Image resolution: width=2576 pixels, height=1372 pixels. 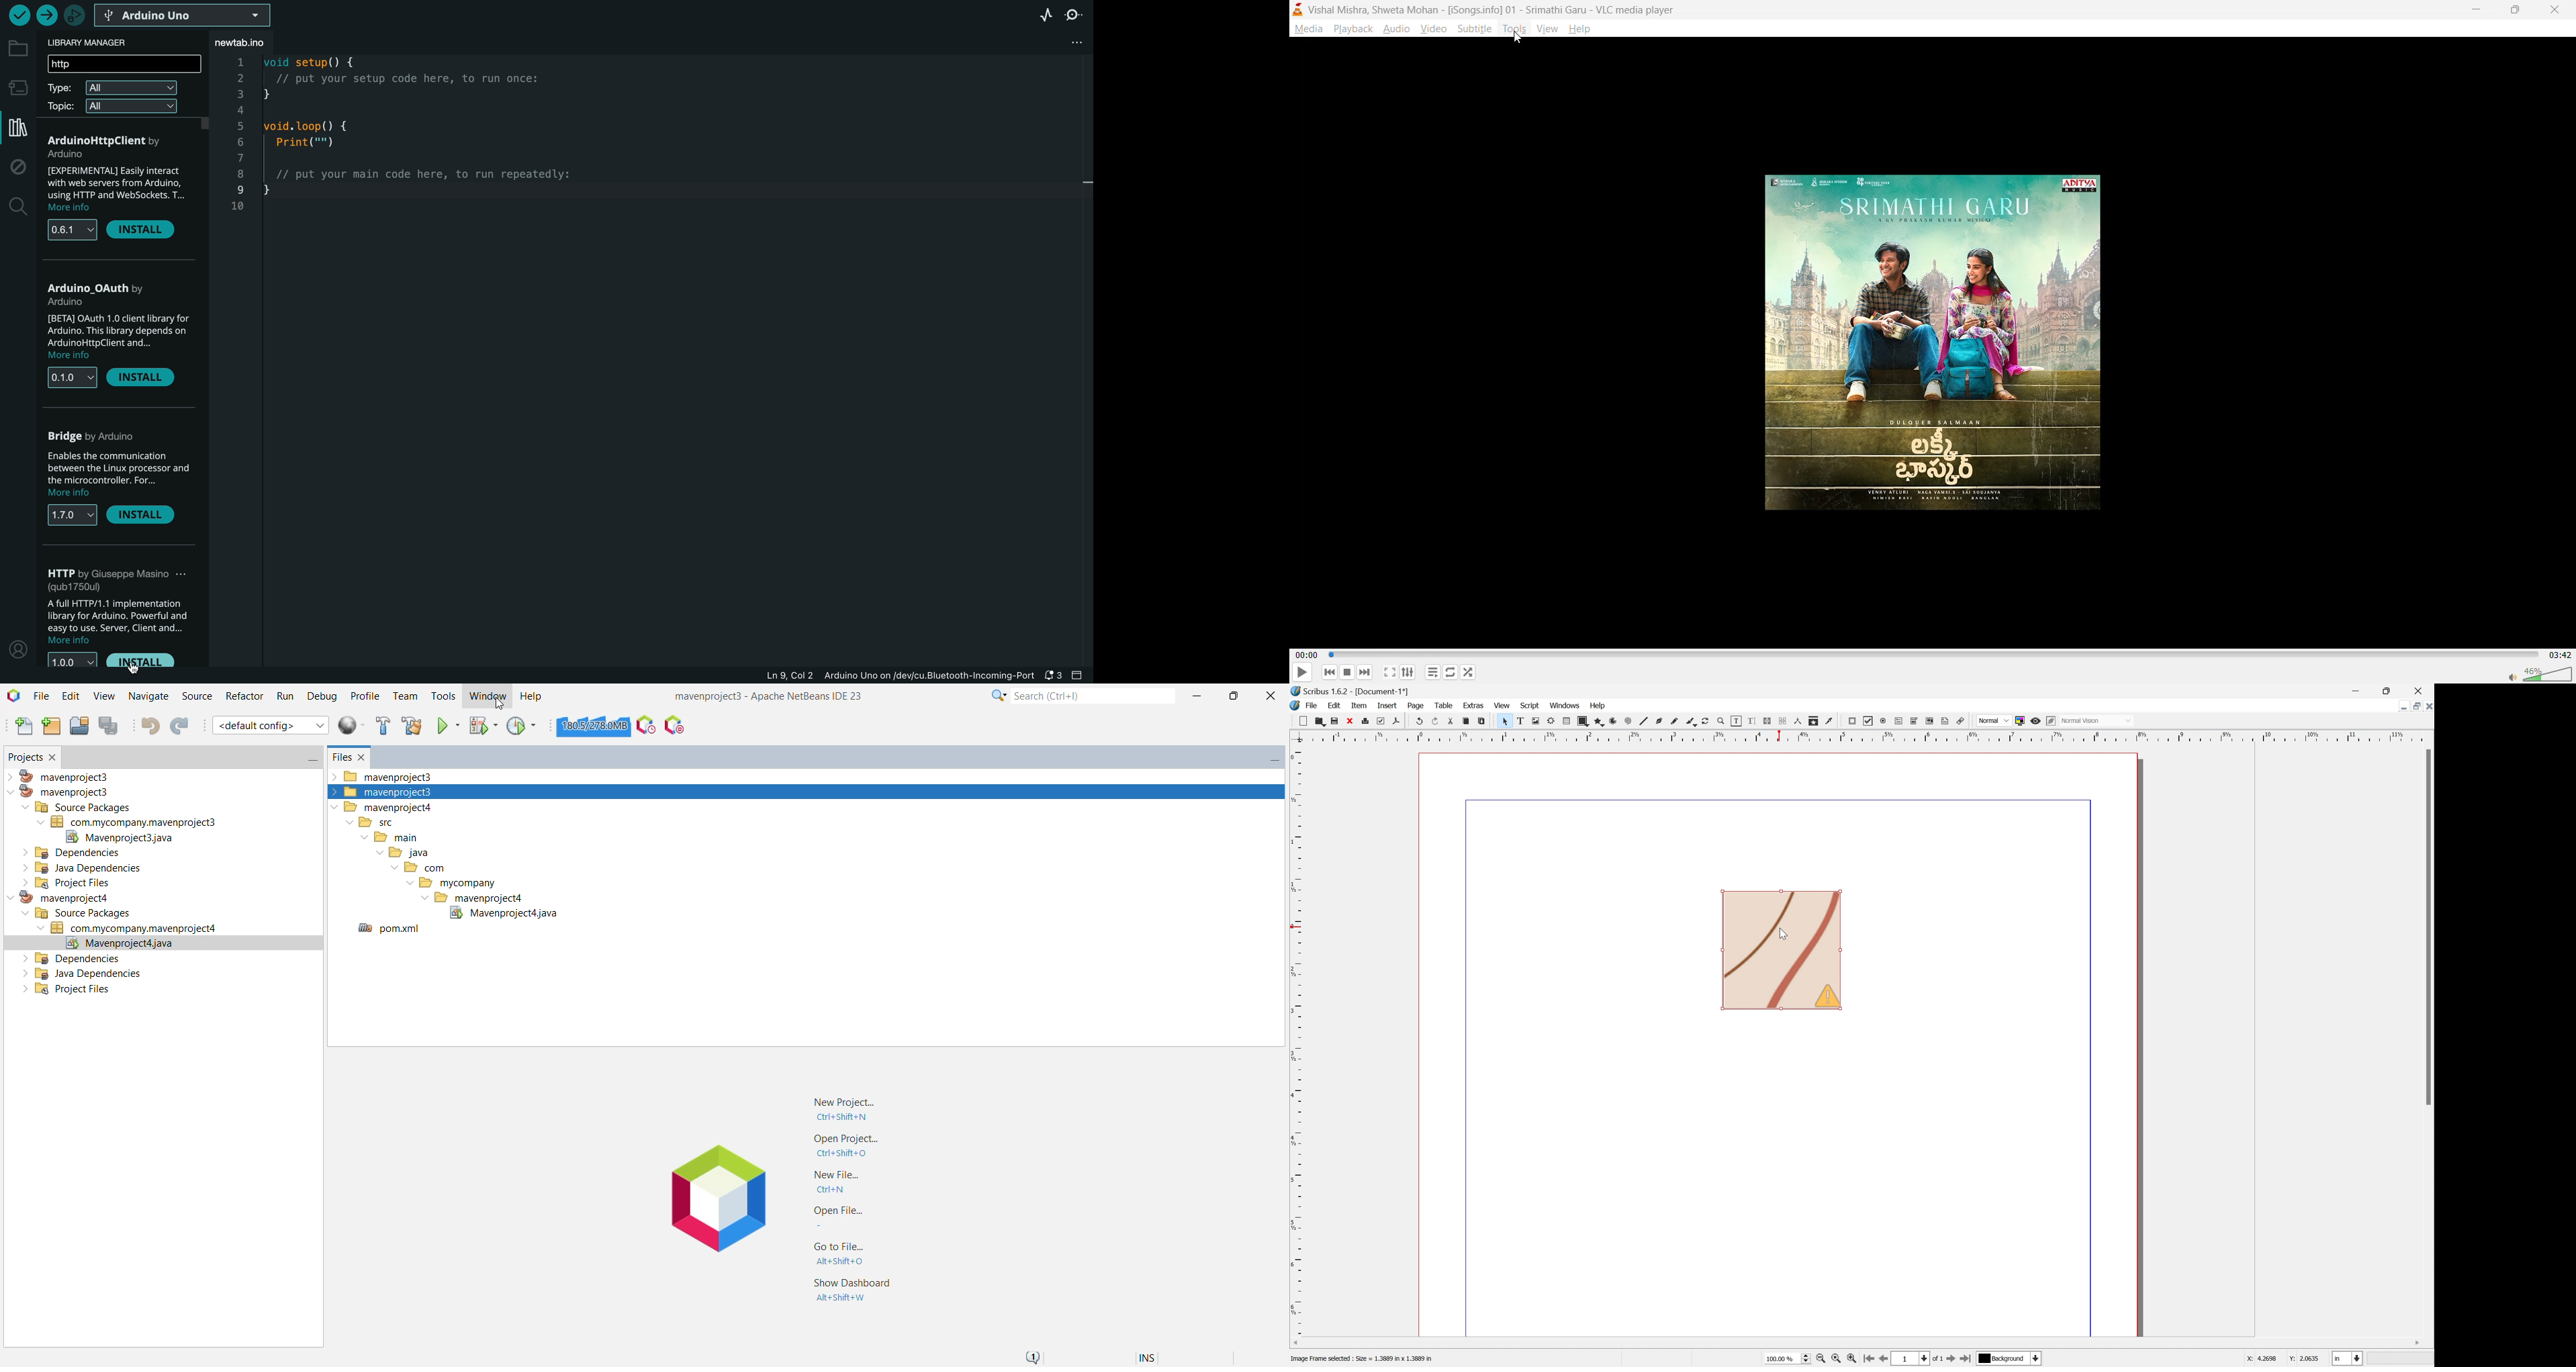 I want to click on Alplc_PMC, so click(x=107, y=286).